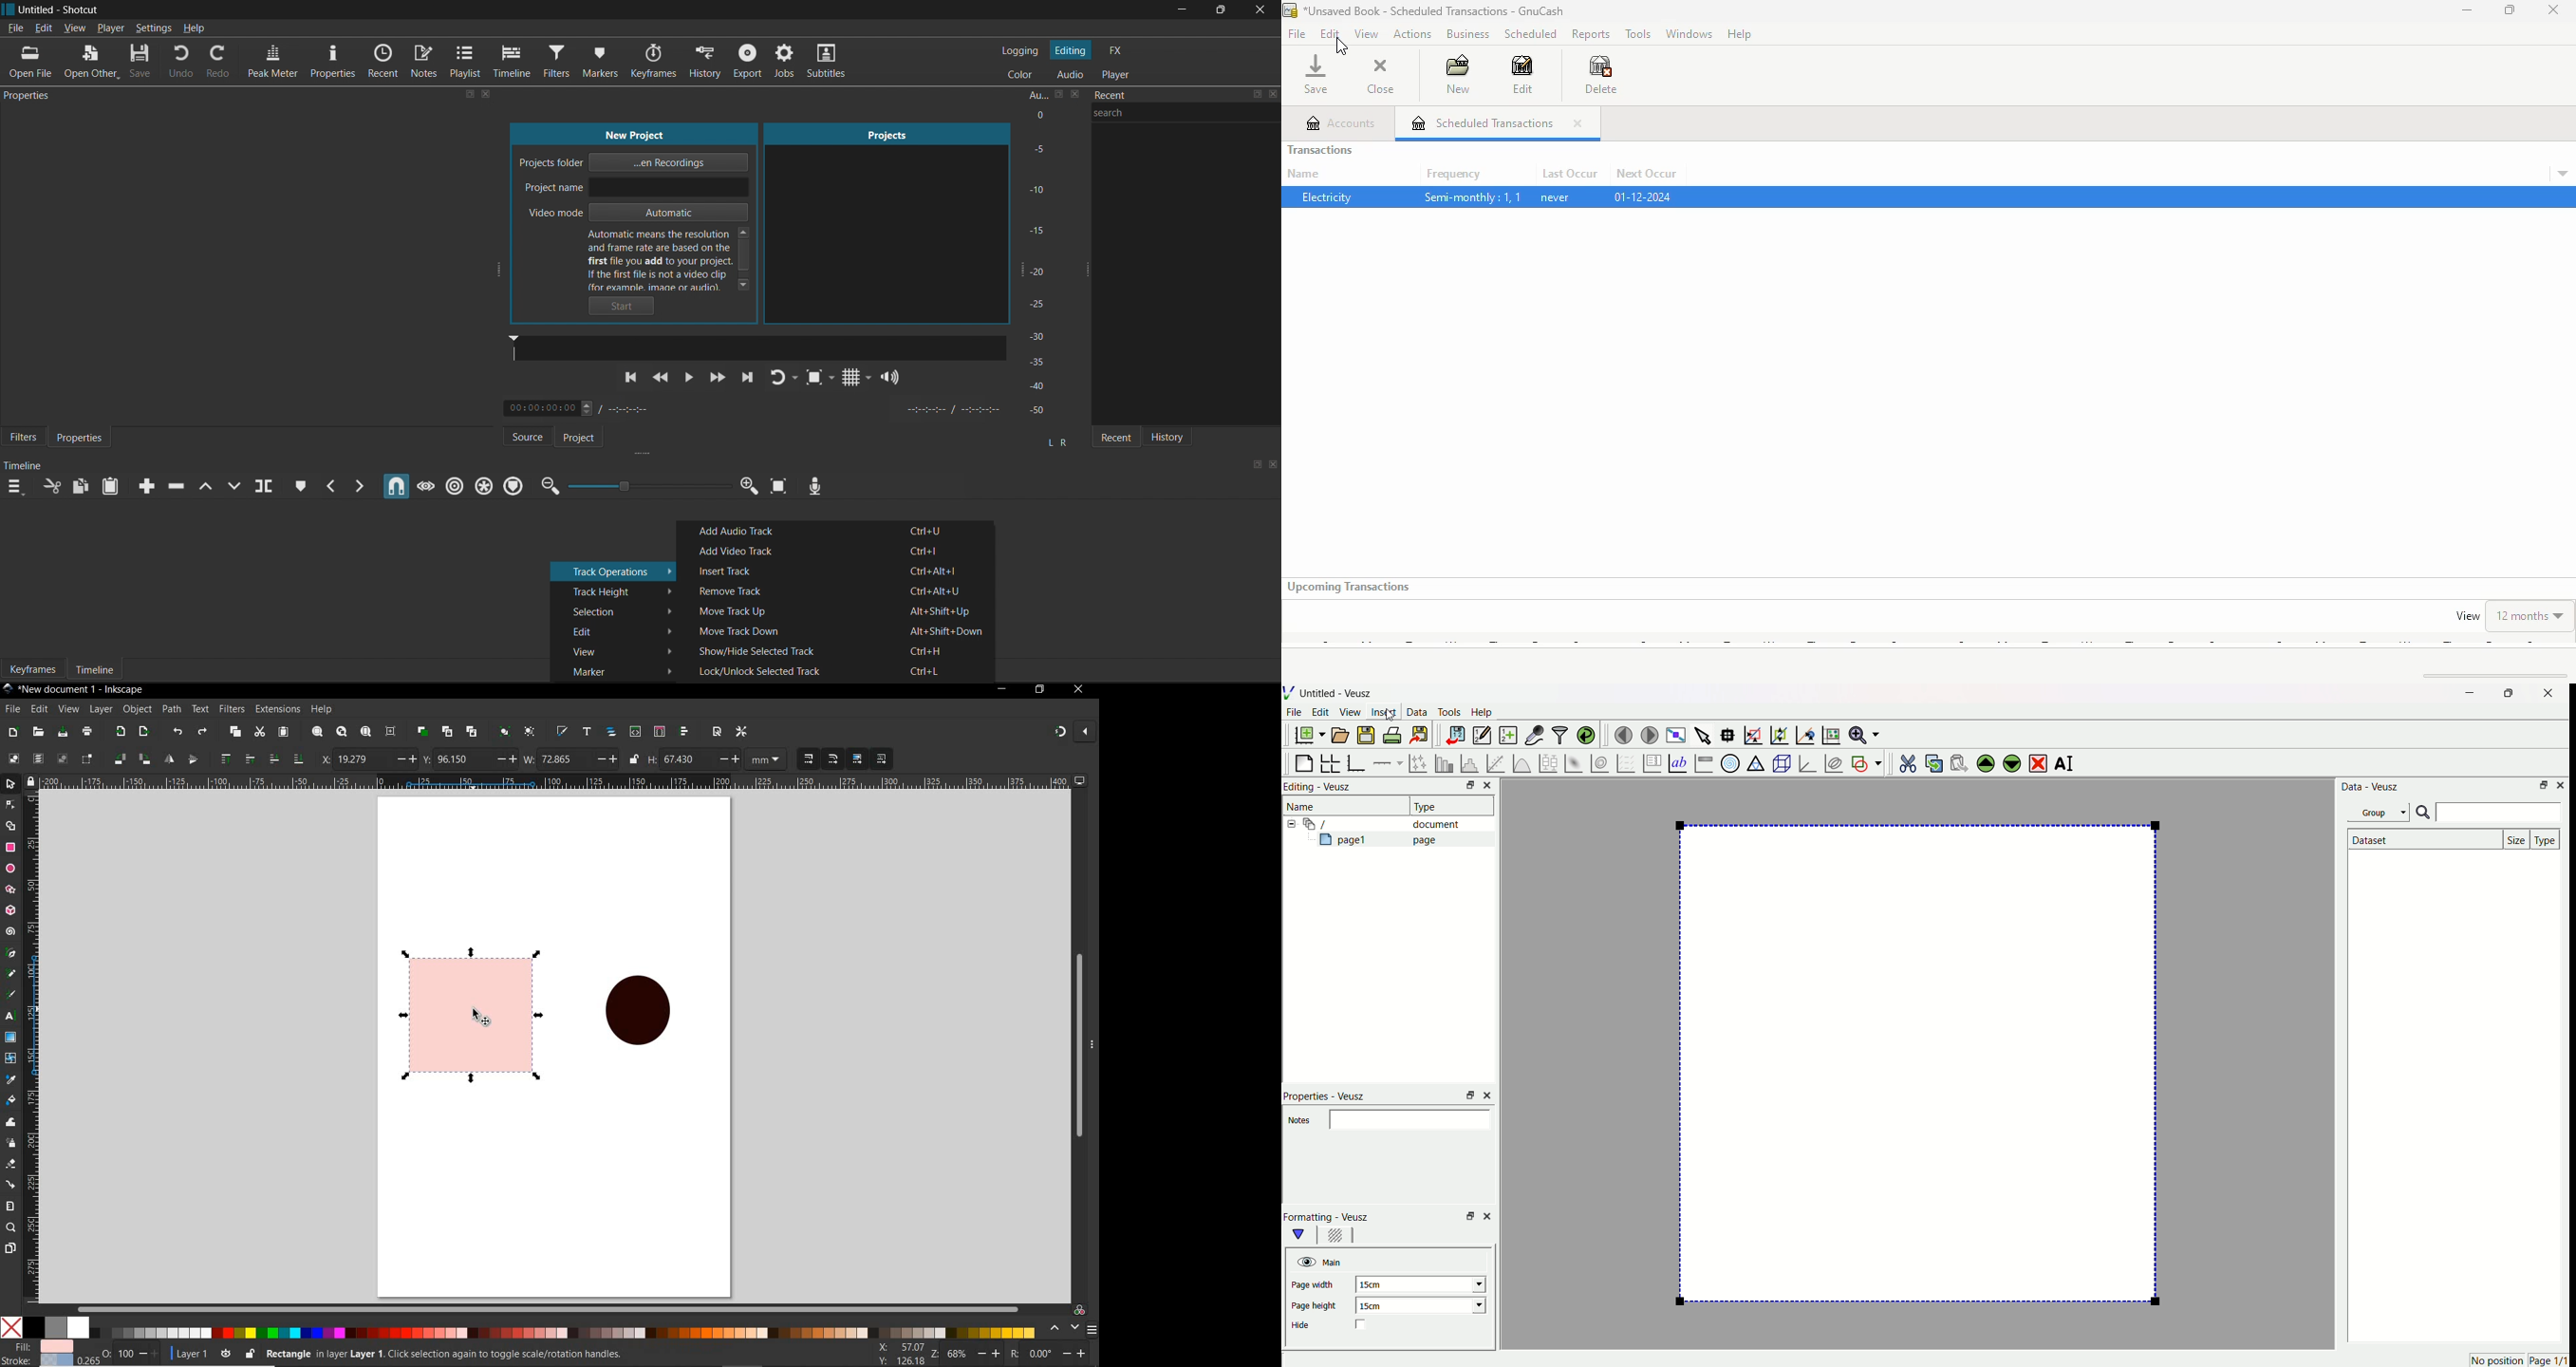 This screenshot has height=1372, width=2576. Describe the element at coordinates (1117, 51) in the screenshot. I see `FX` at that location.